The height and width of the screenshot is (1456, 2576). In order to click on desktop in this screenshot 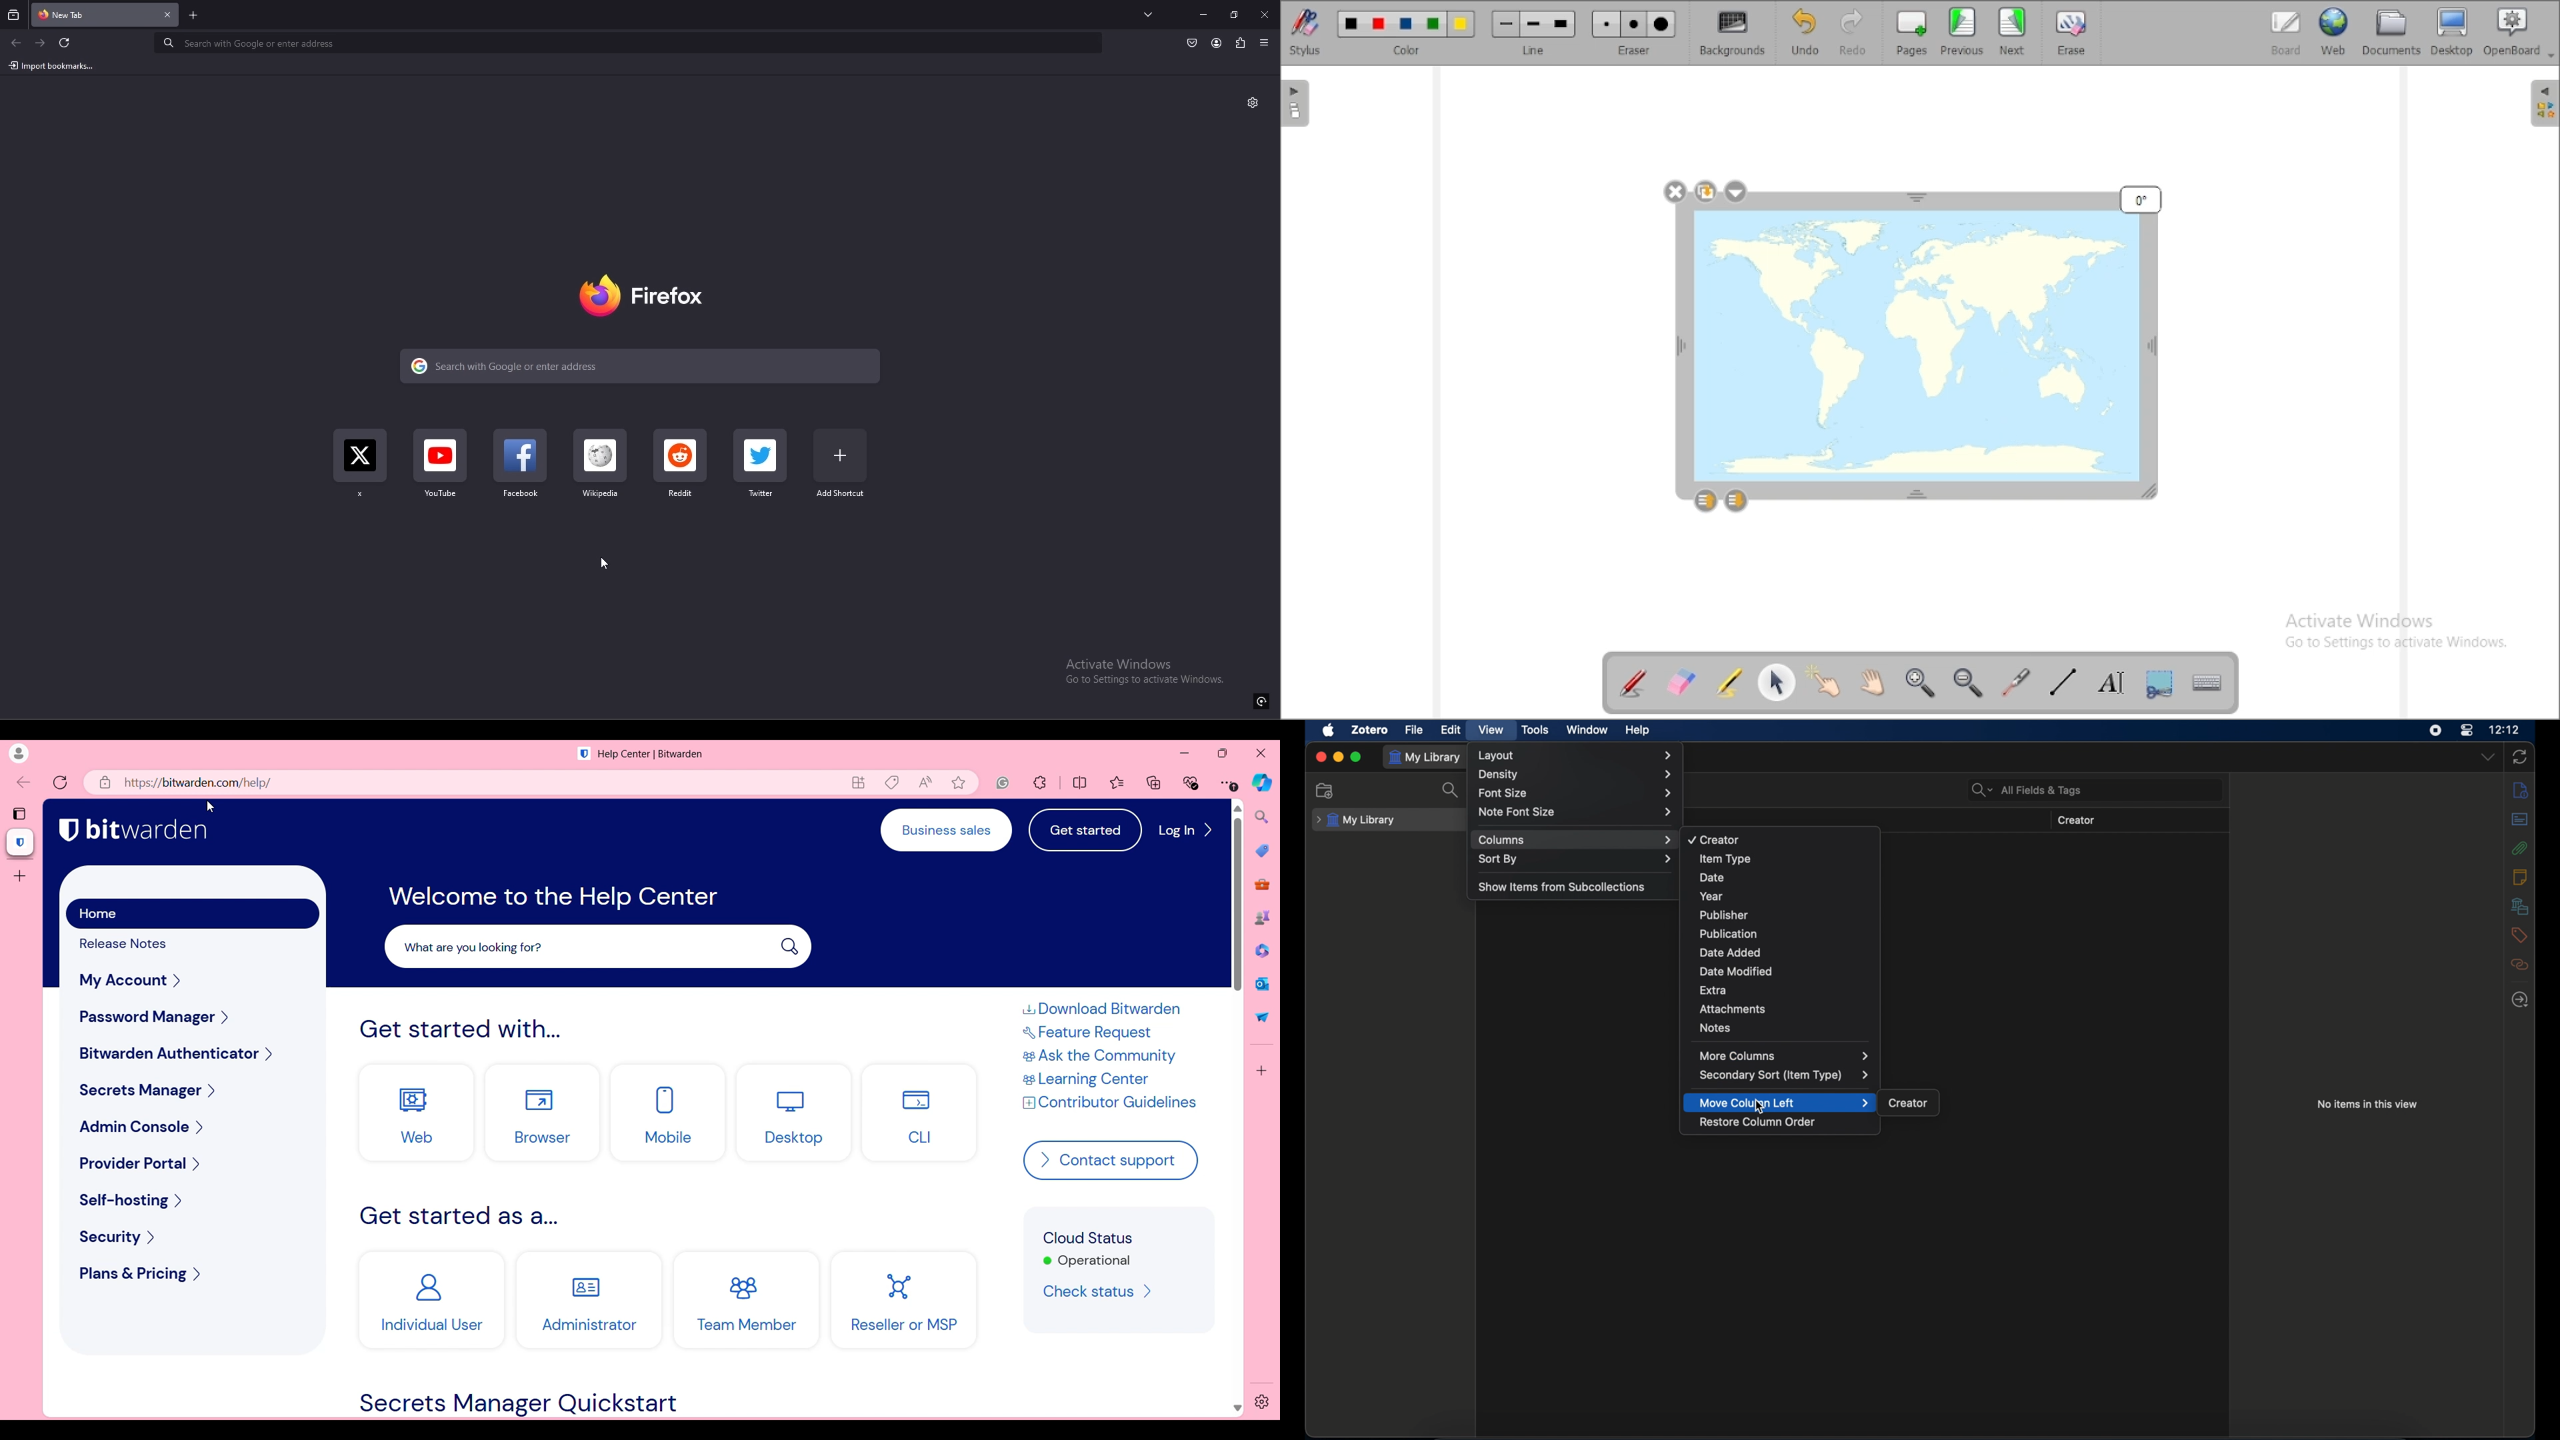, I will do `click(2452, 31)`.